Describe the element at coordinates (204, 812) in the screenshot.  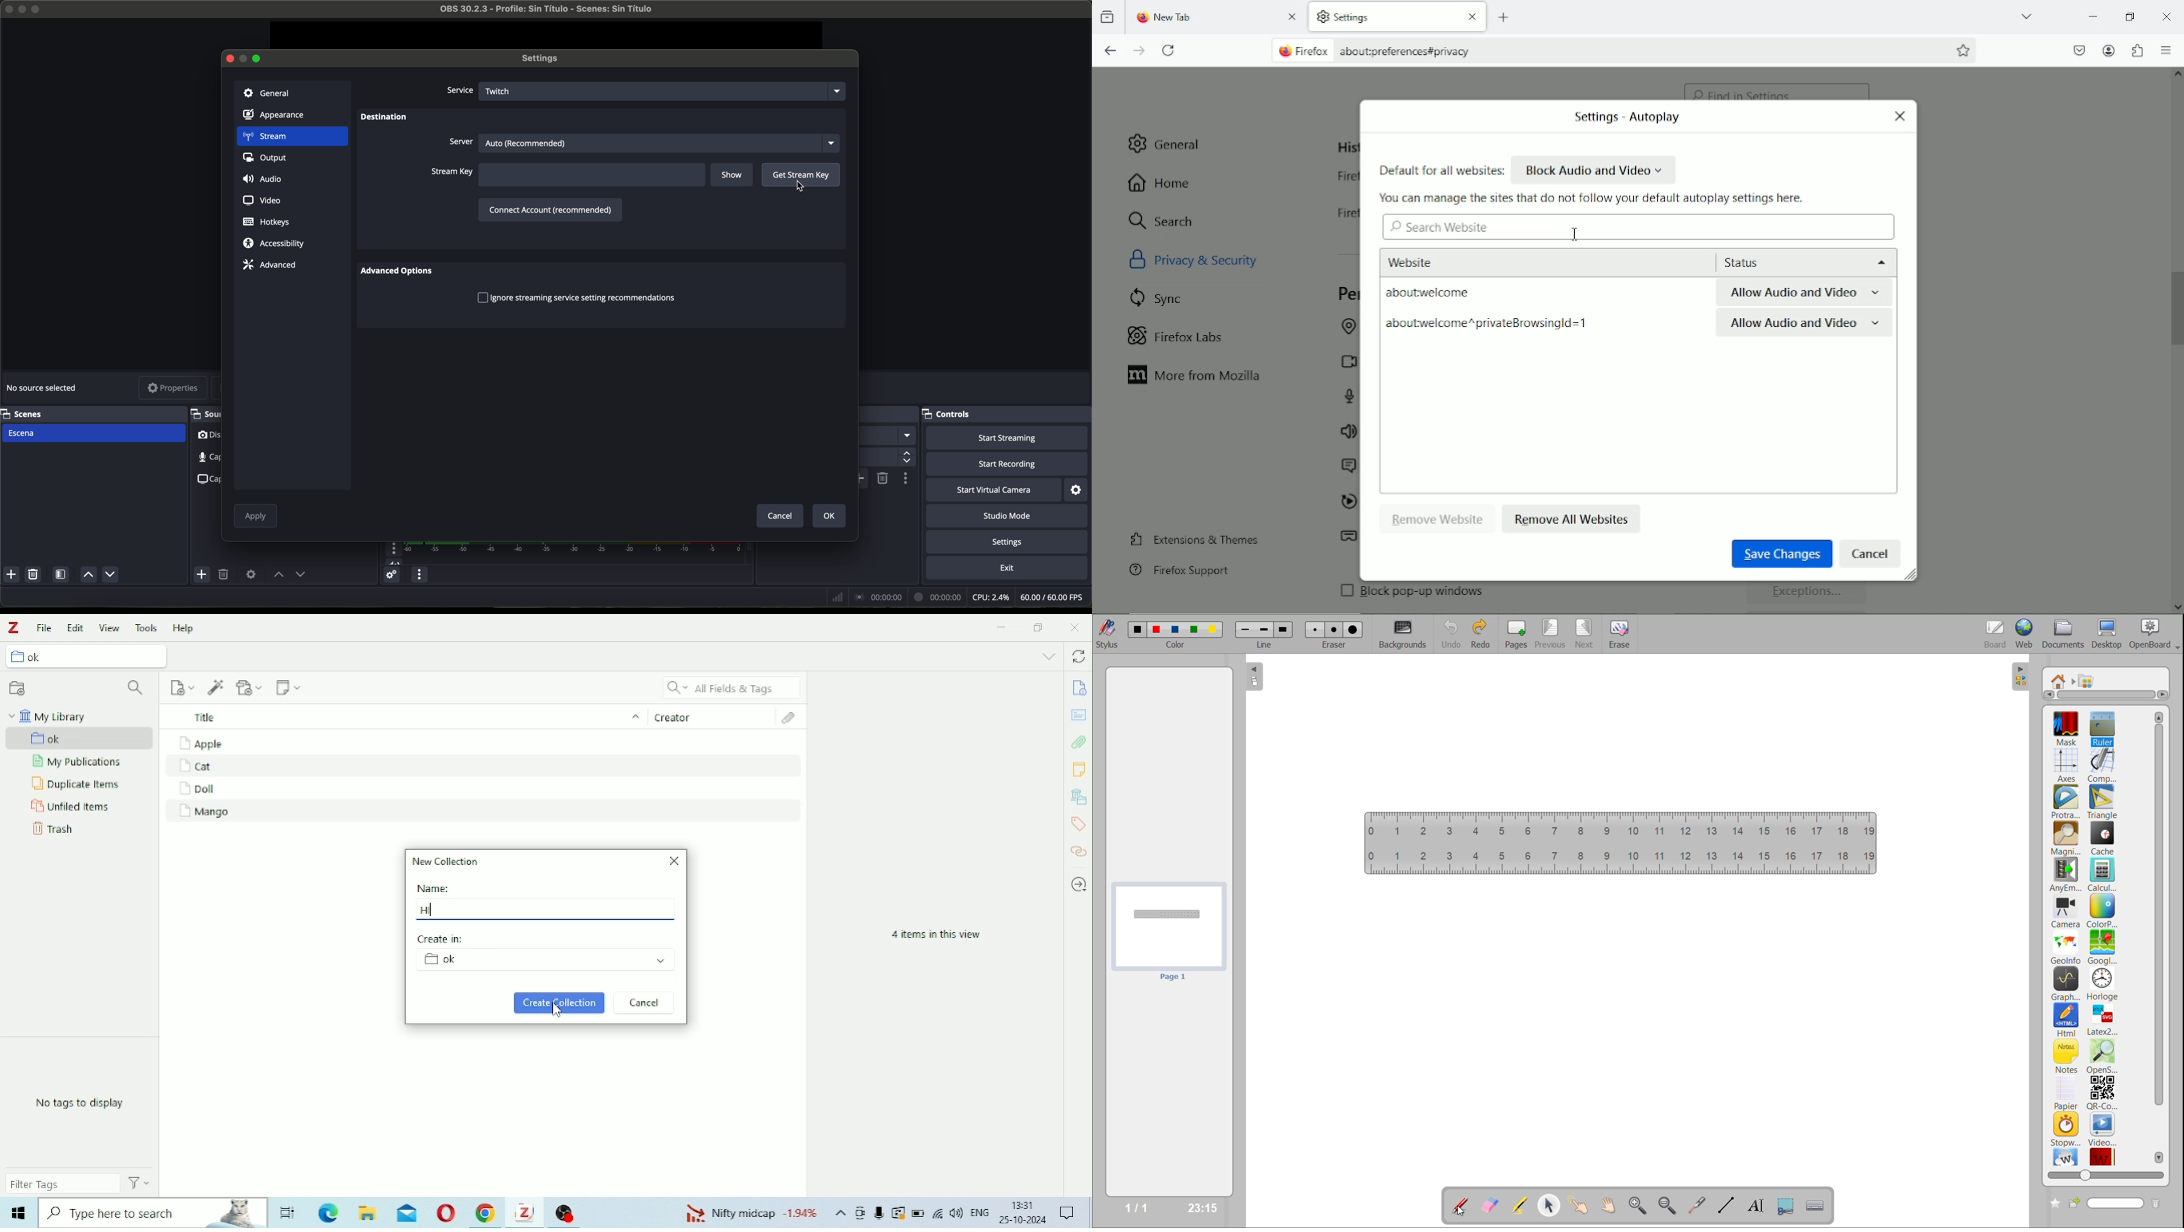
I see `Mango` at that location.